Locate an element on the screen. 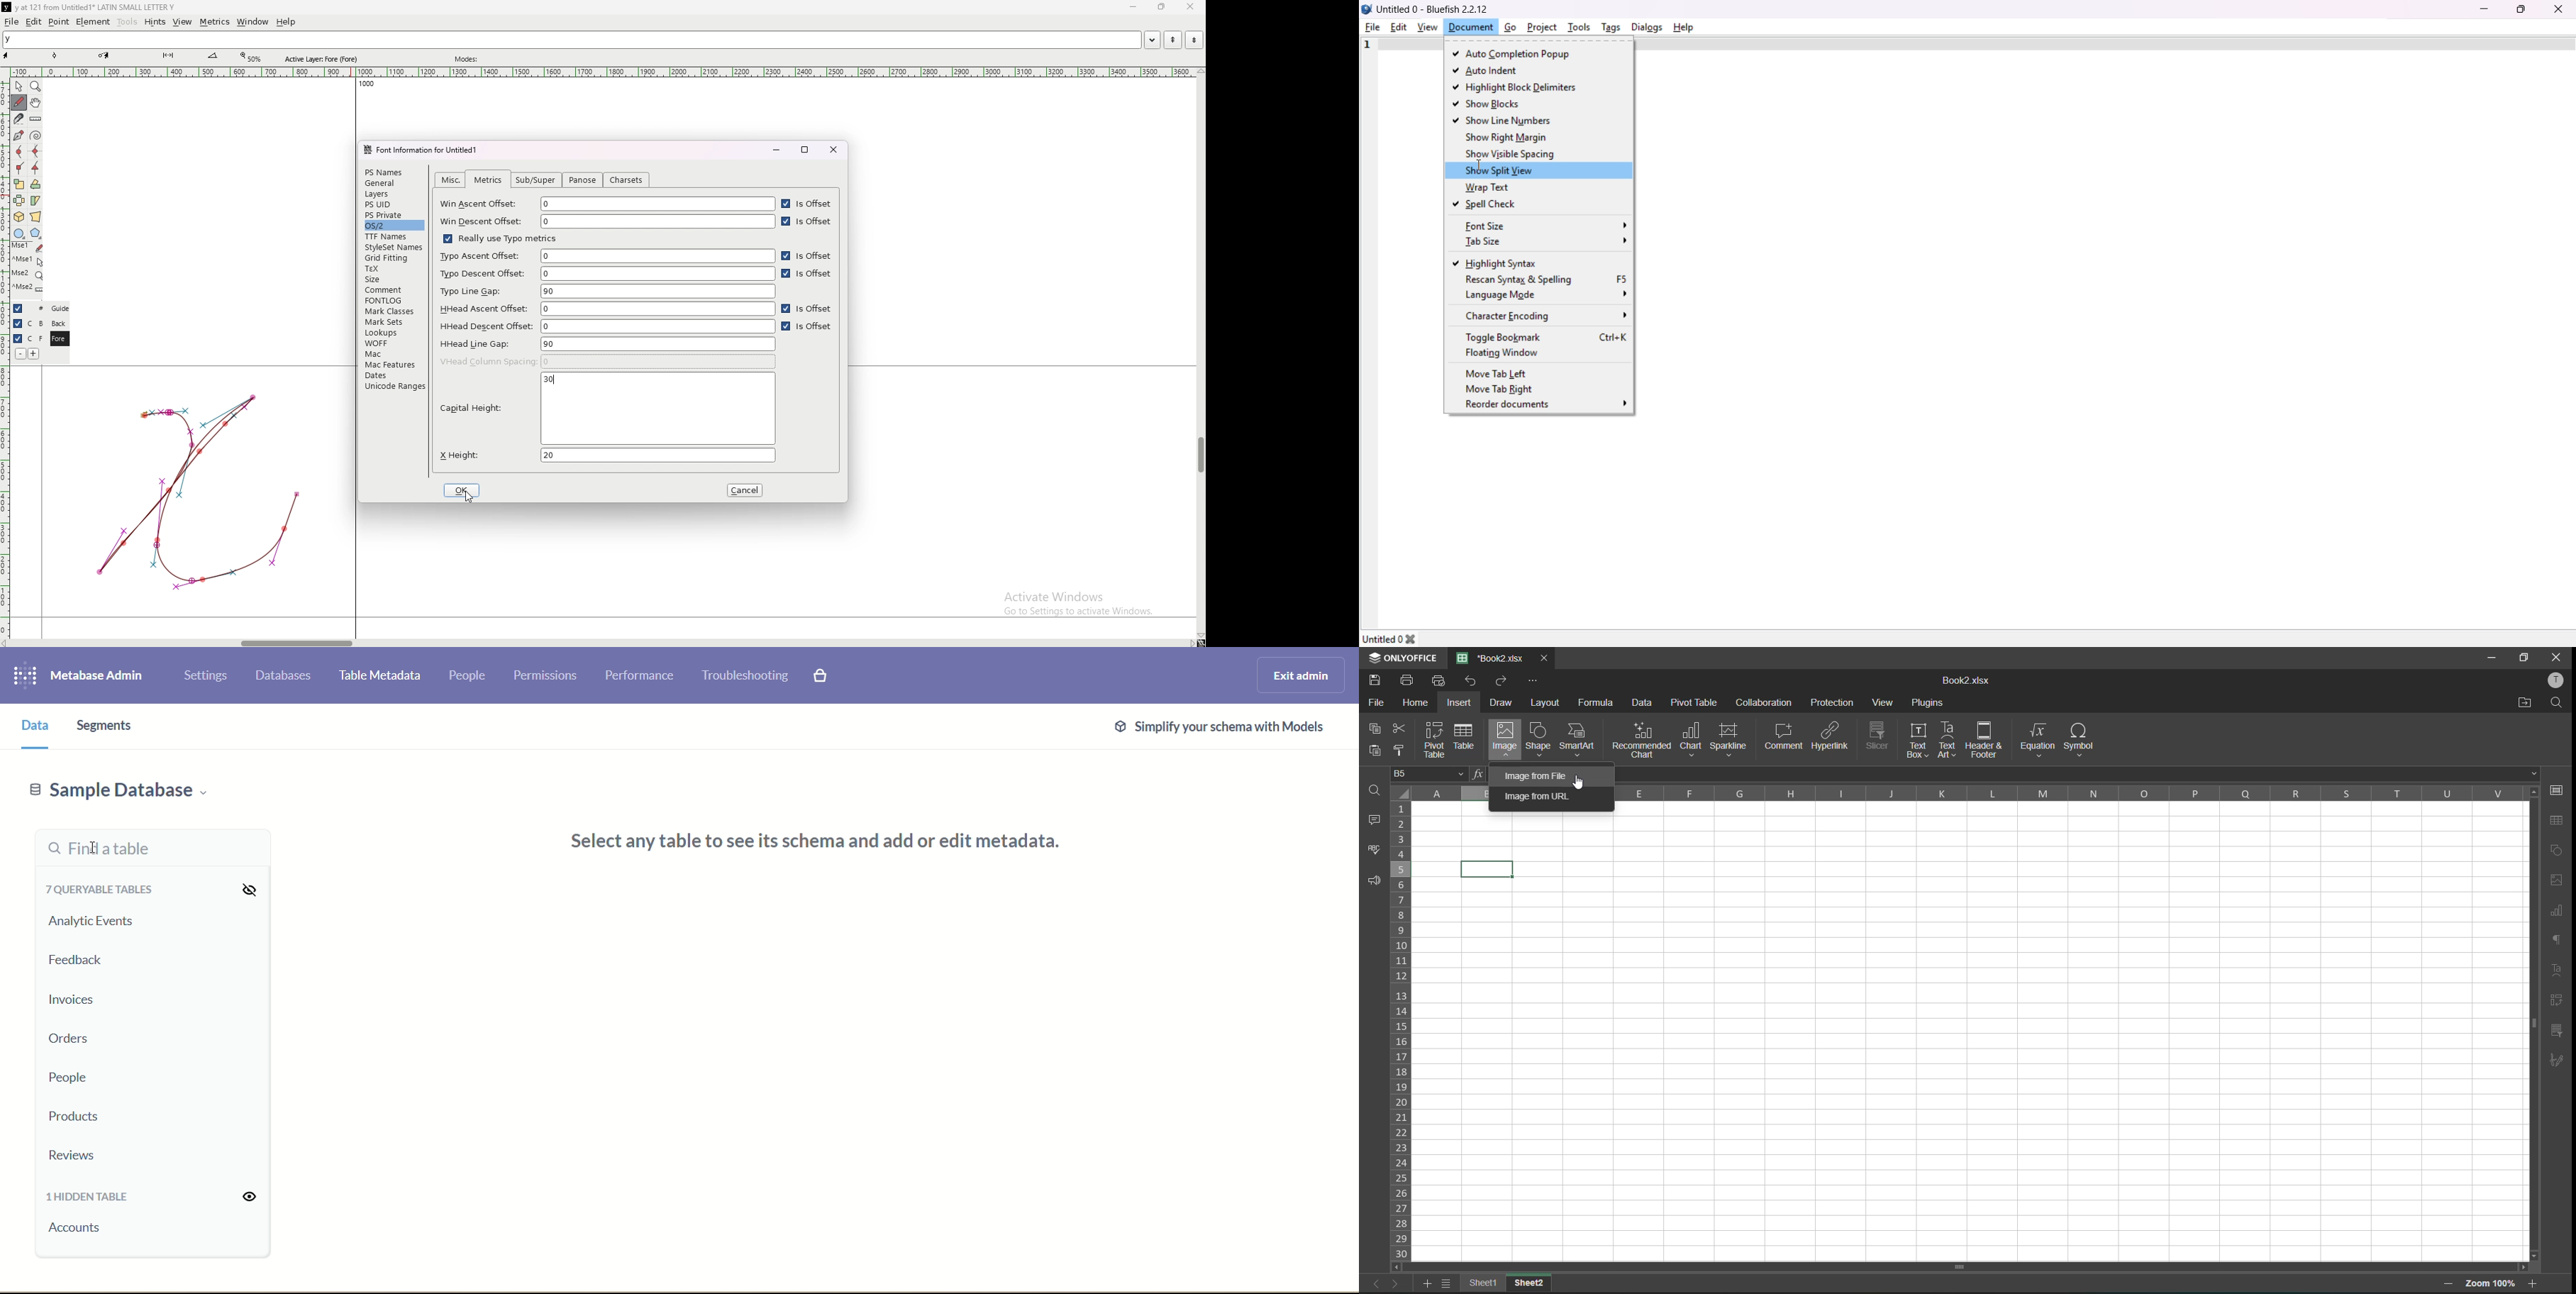 The height and width of the screenshot is (1316, 2576). image from url is located at coordinates (1541, 797).